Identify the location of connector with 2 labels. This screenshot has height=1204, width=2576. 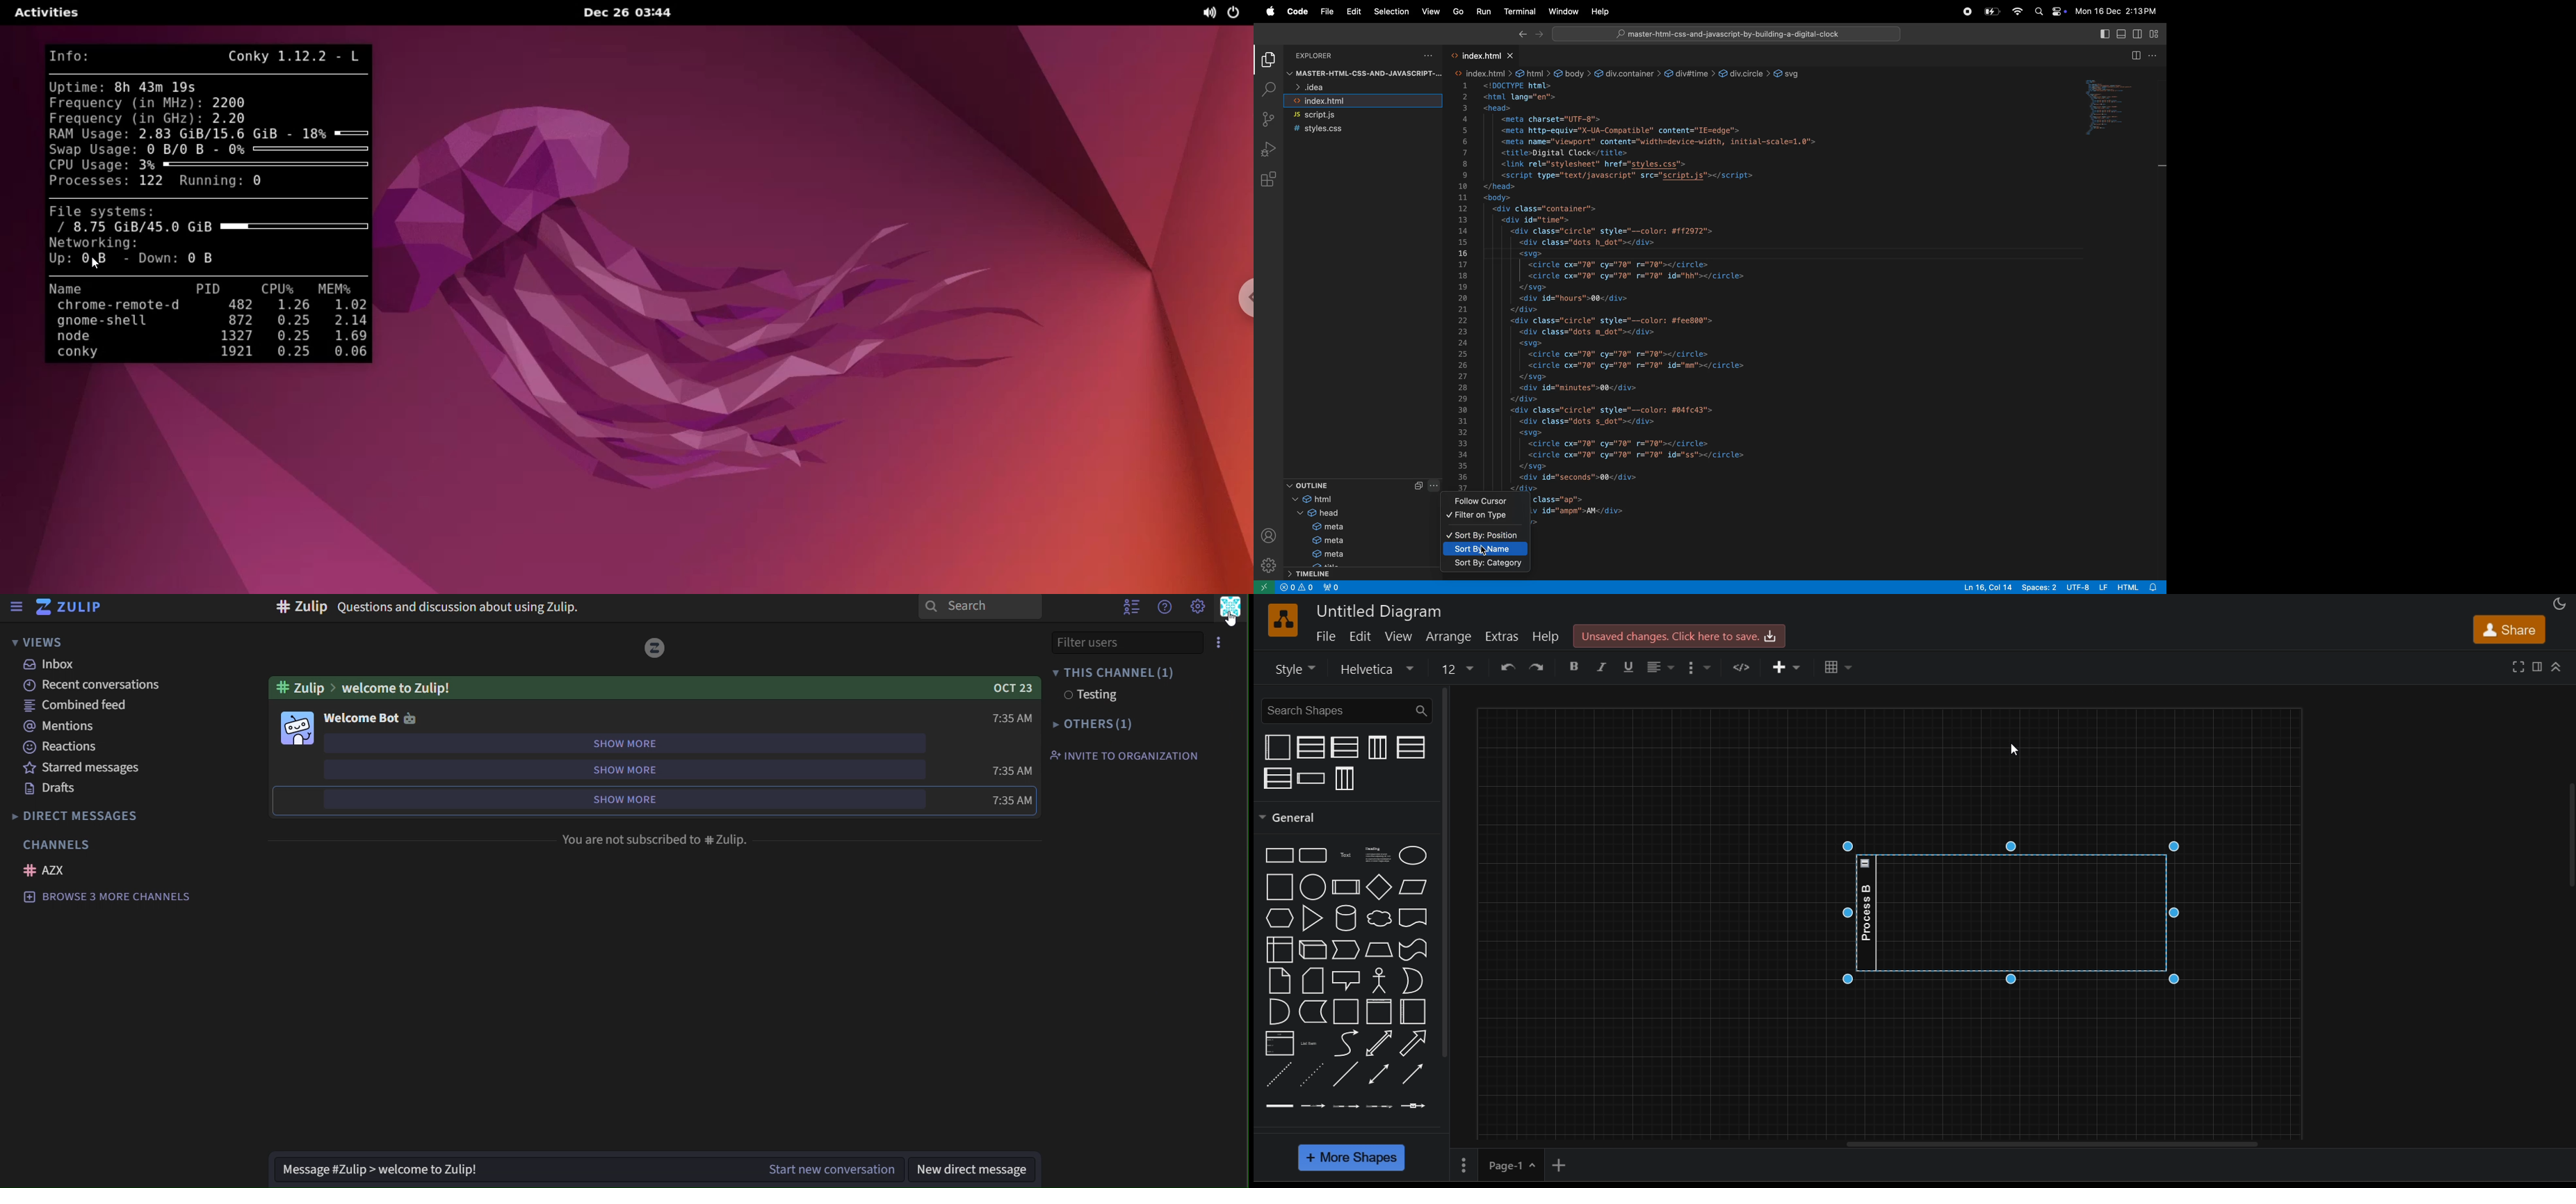
(1347, 1108).